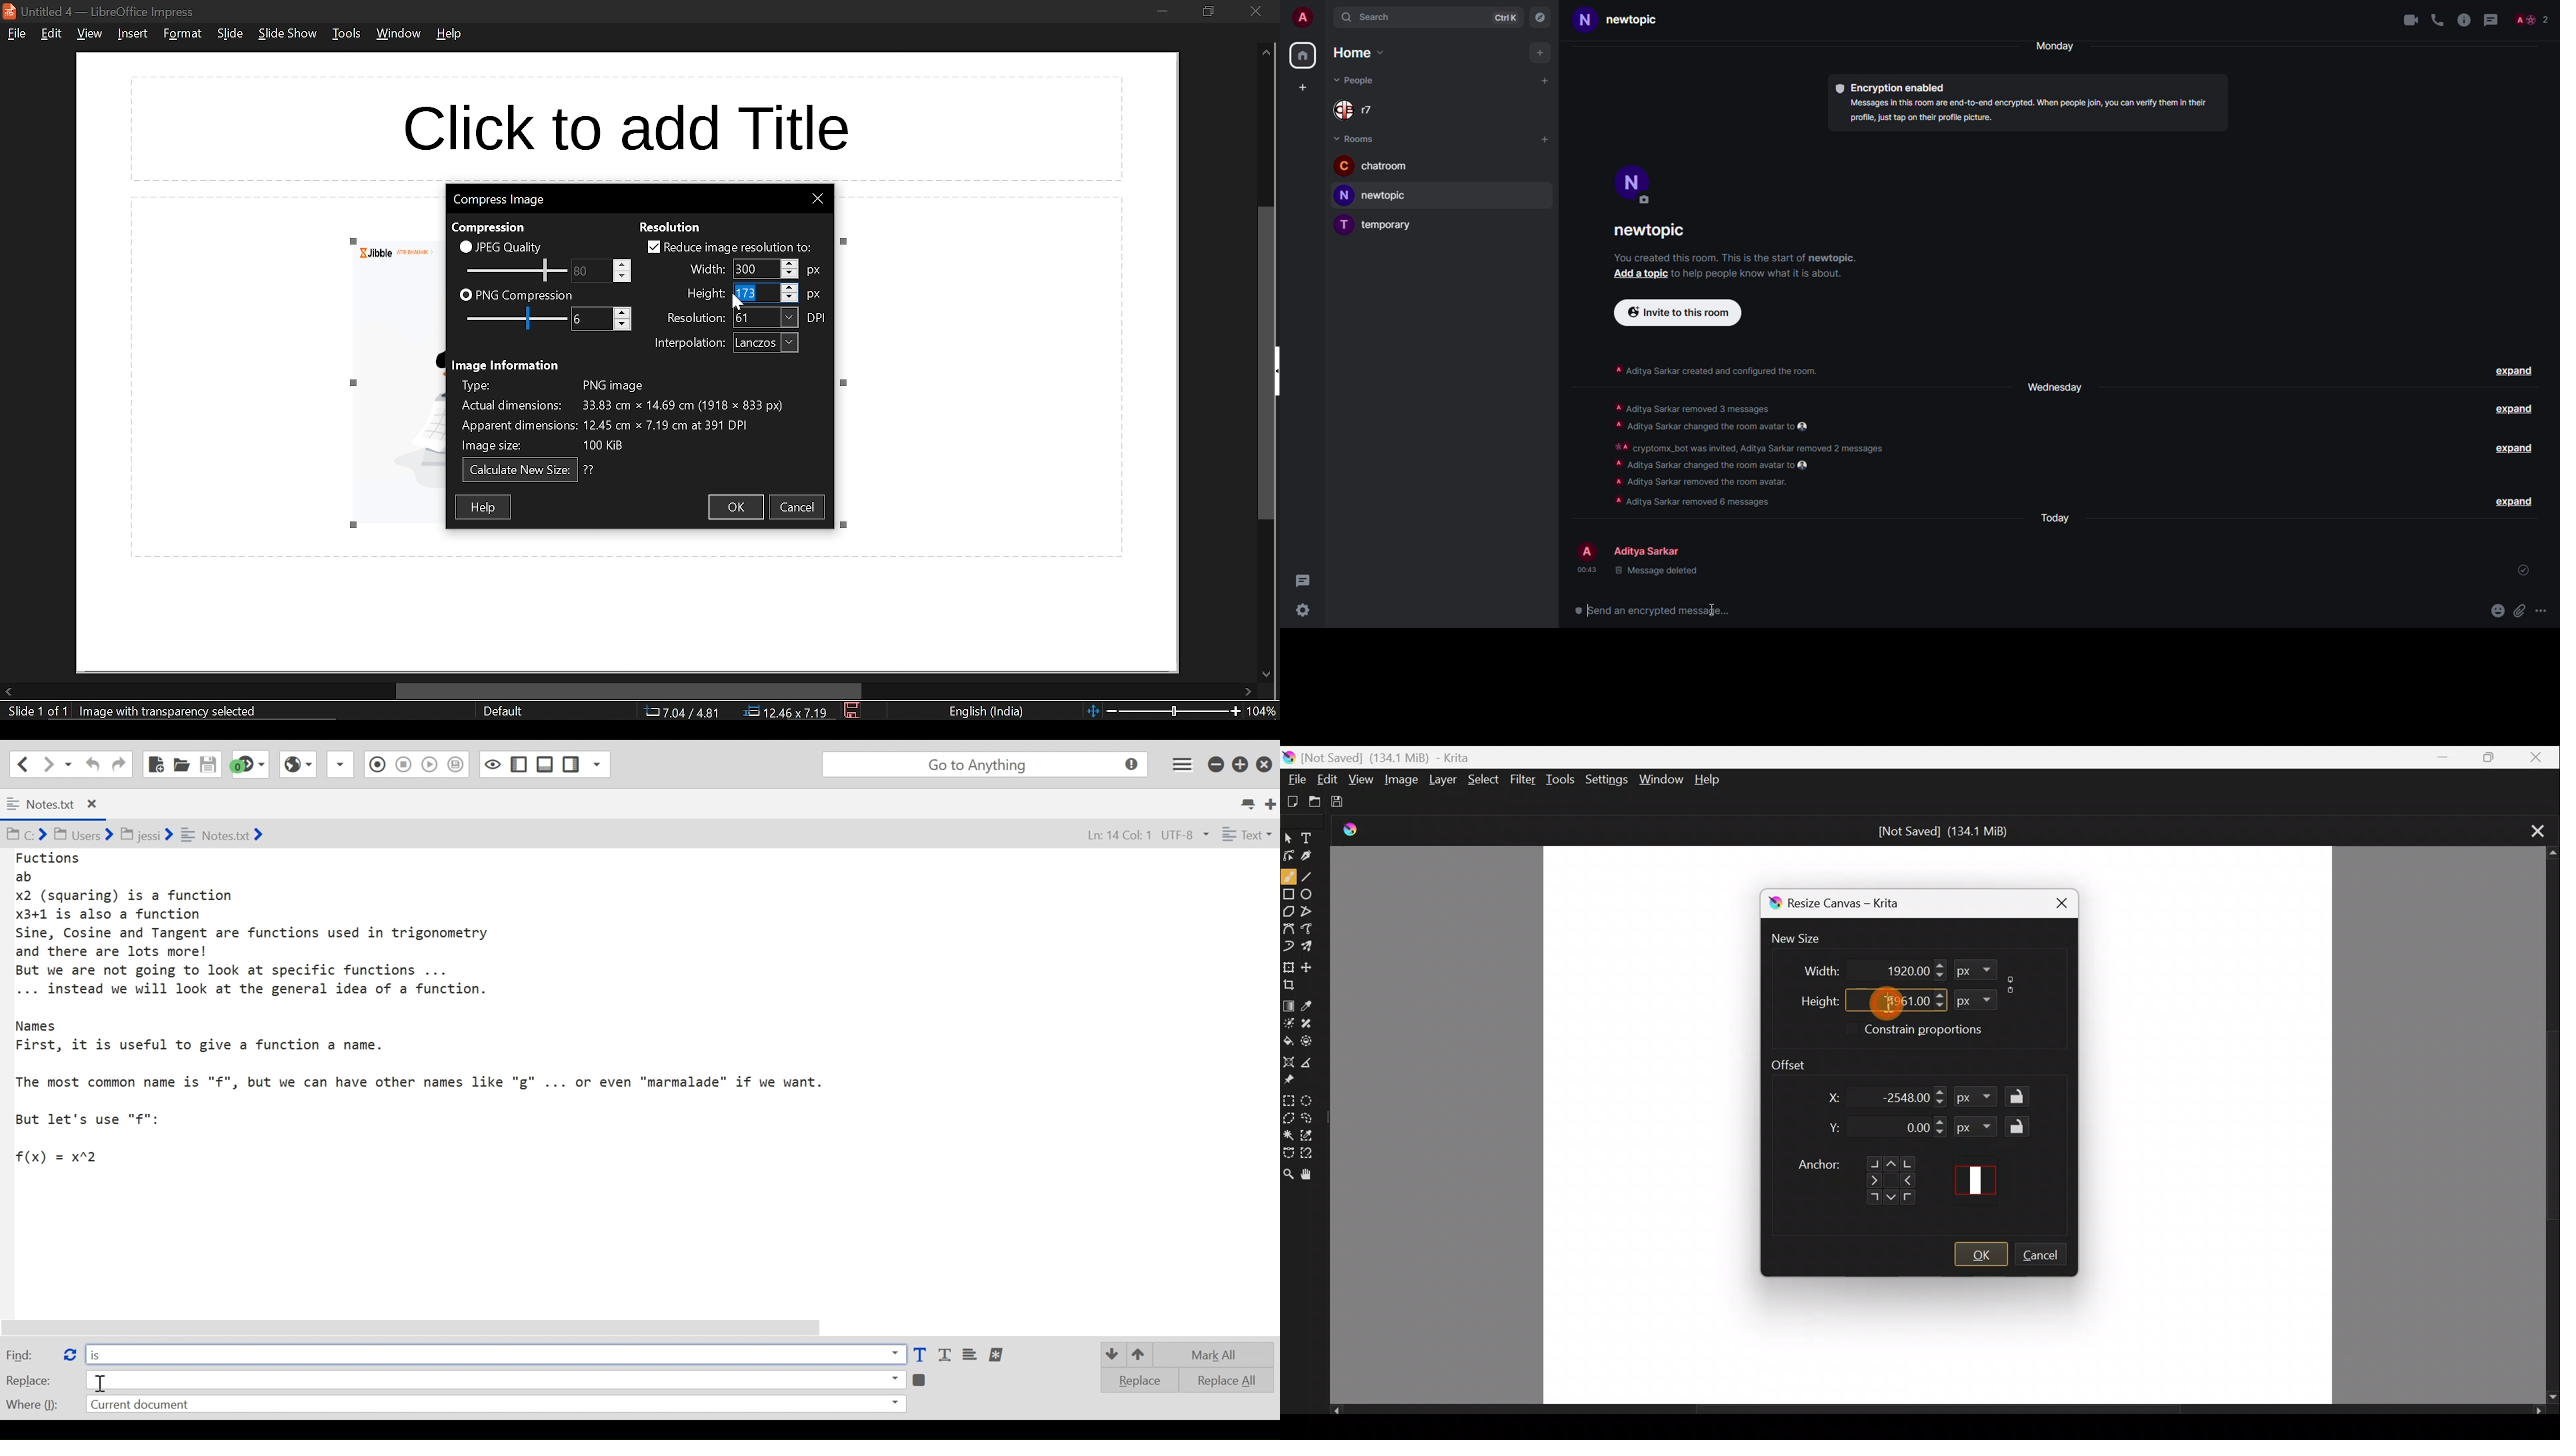 This screenshot has width=2576, height=1456. I want to click on Close, so click(2055, 901).